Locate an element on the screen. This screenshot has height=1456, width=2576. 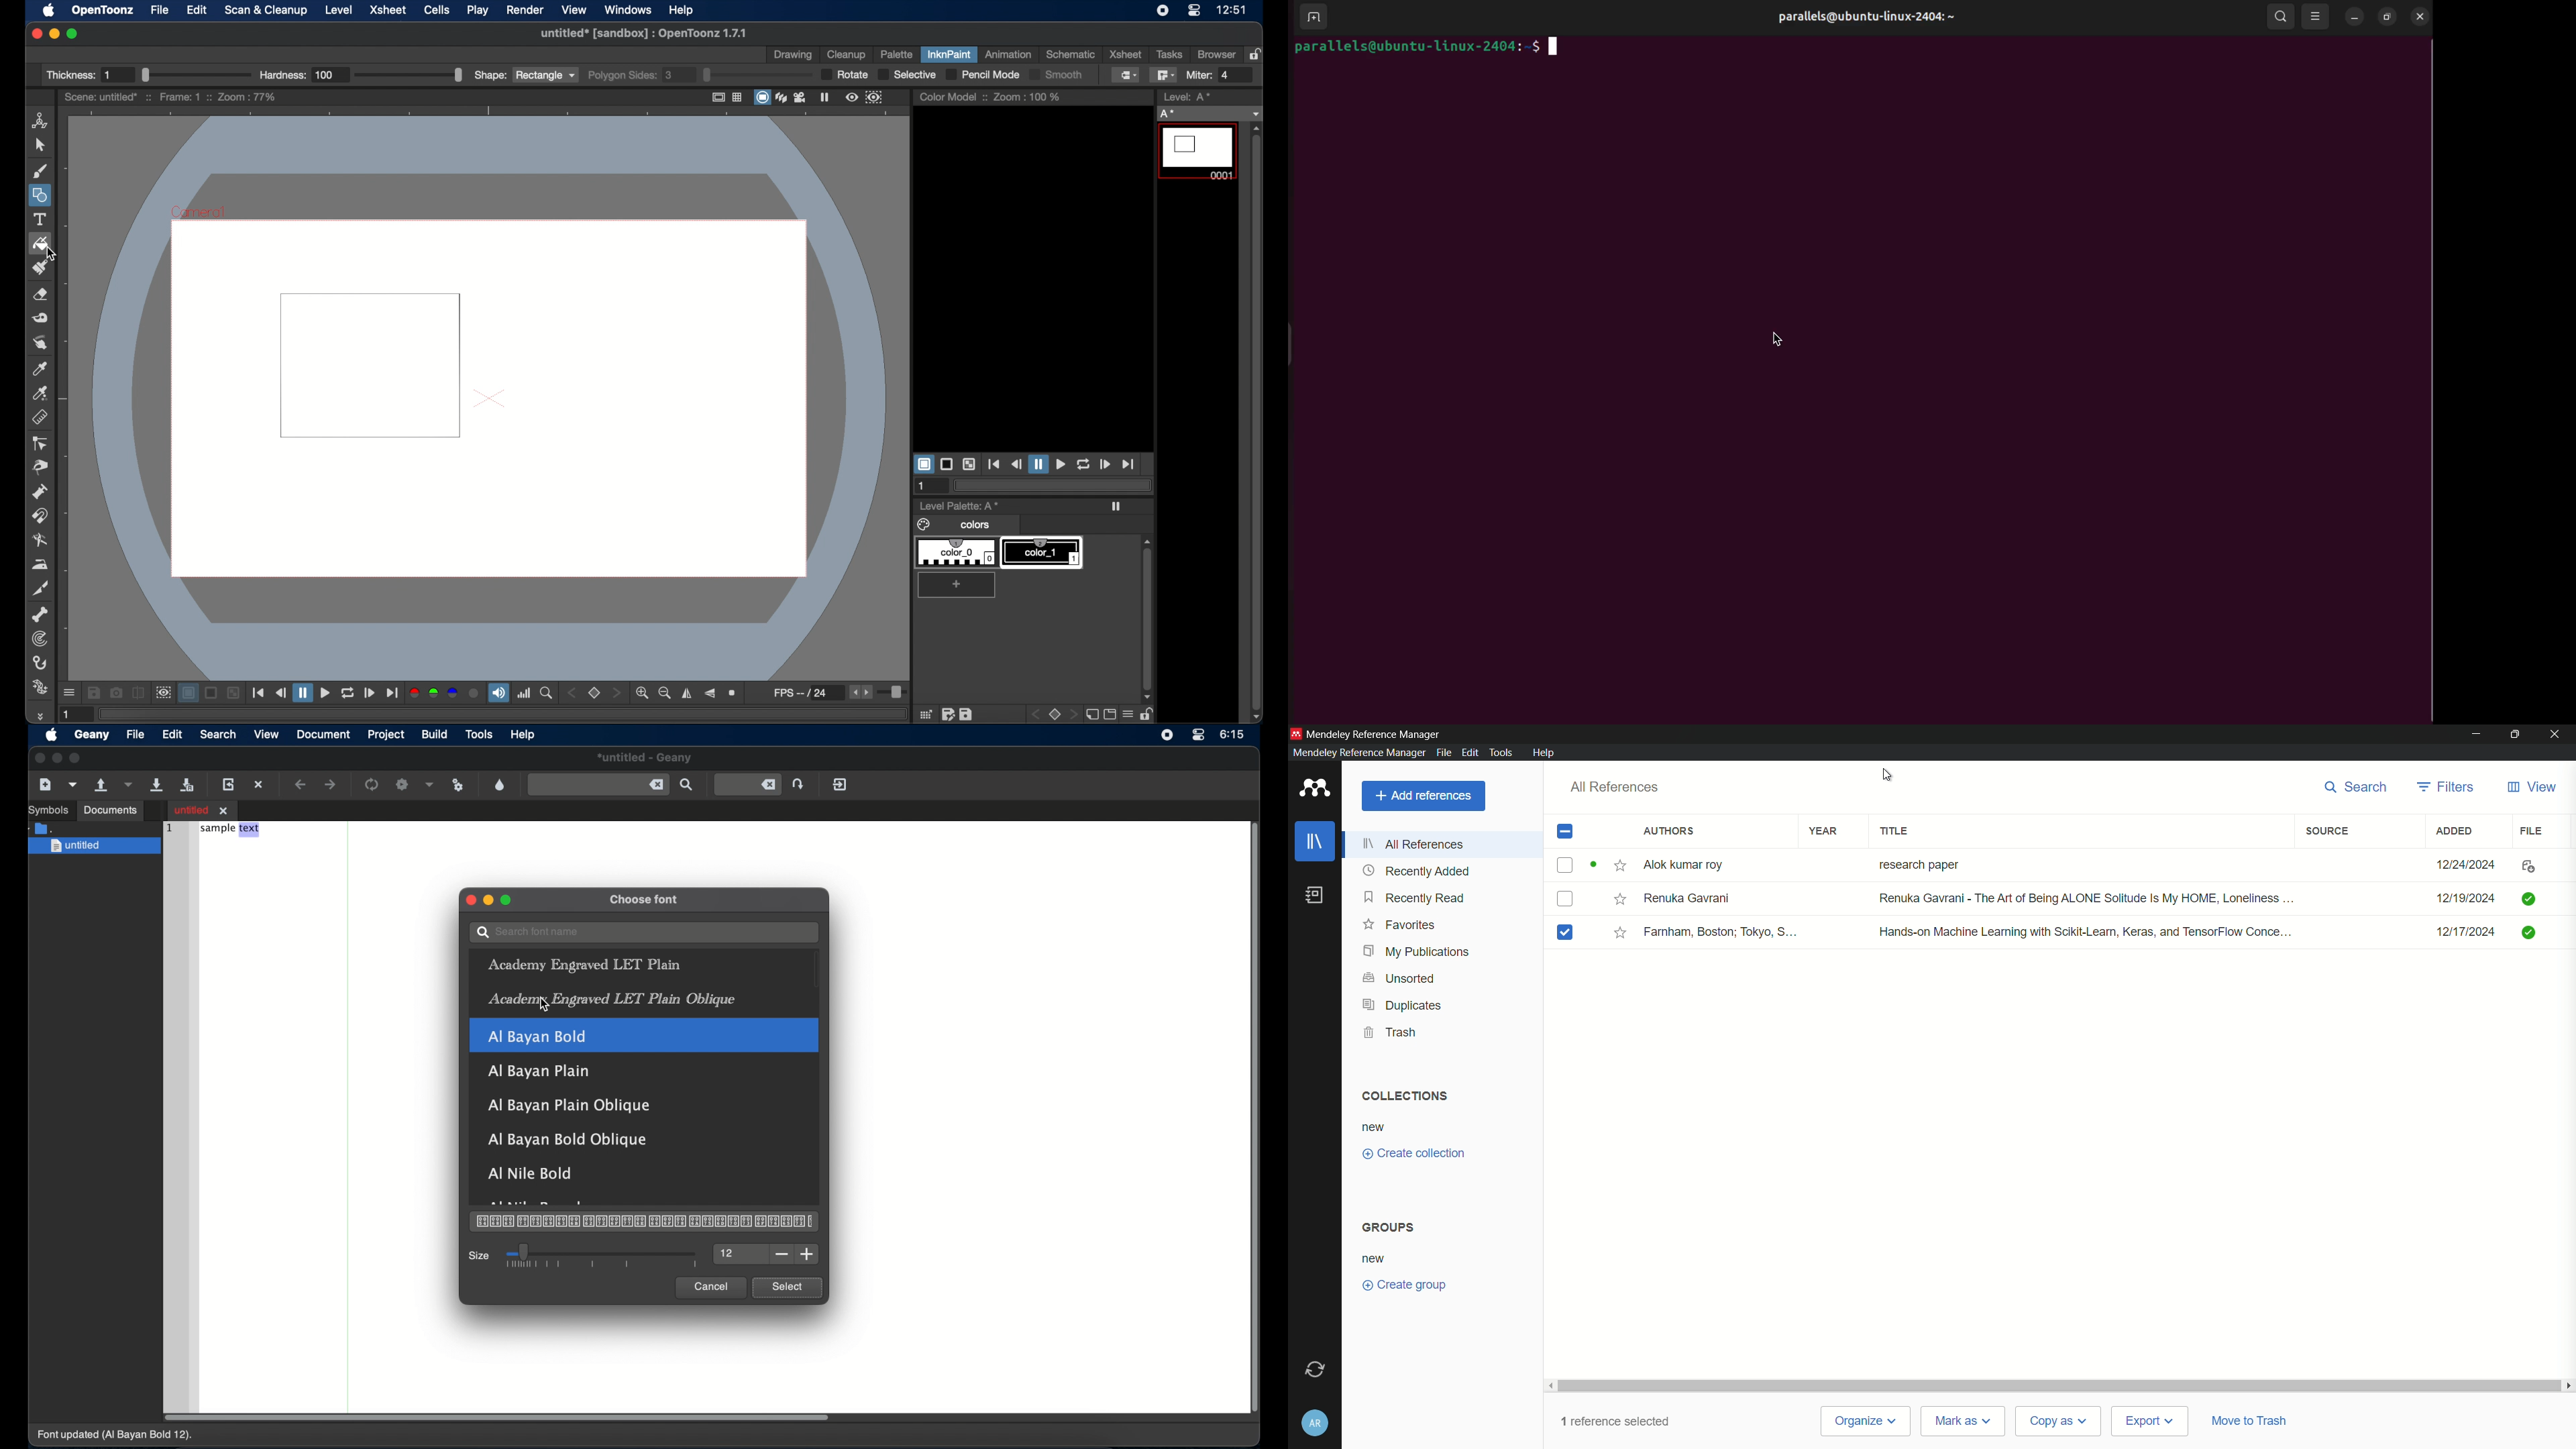
account and help is located at coordinates (1315, 1425).